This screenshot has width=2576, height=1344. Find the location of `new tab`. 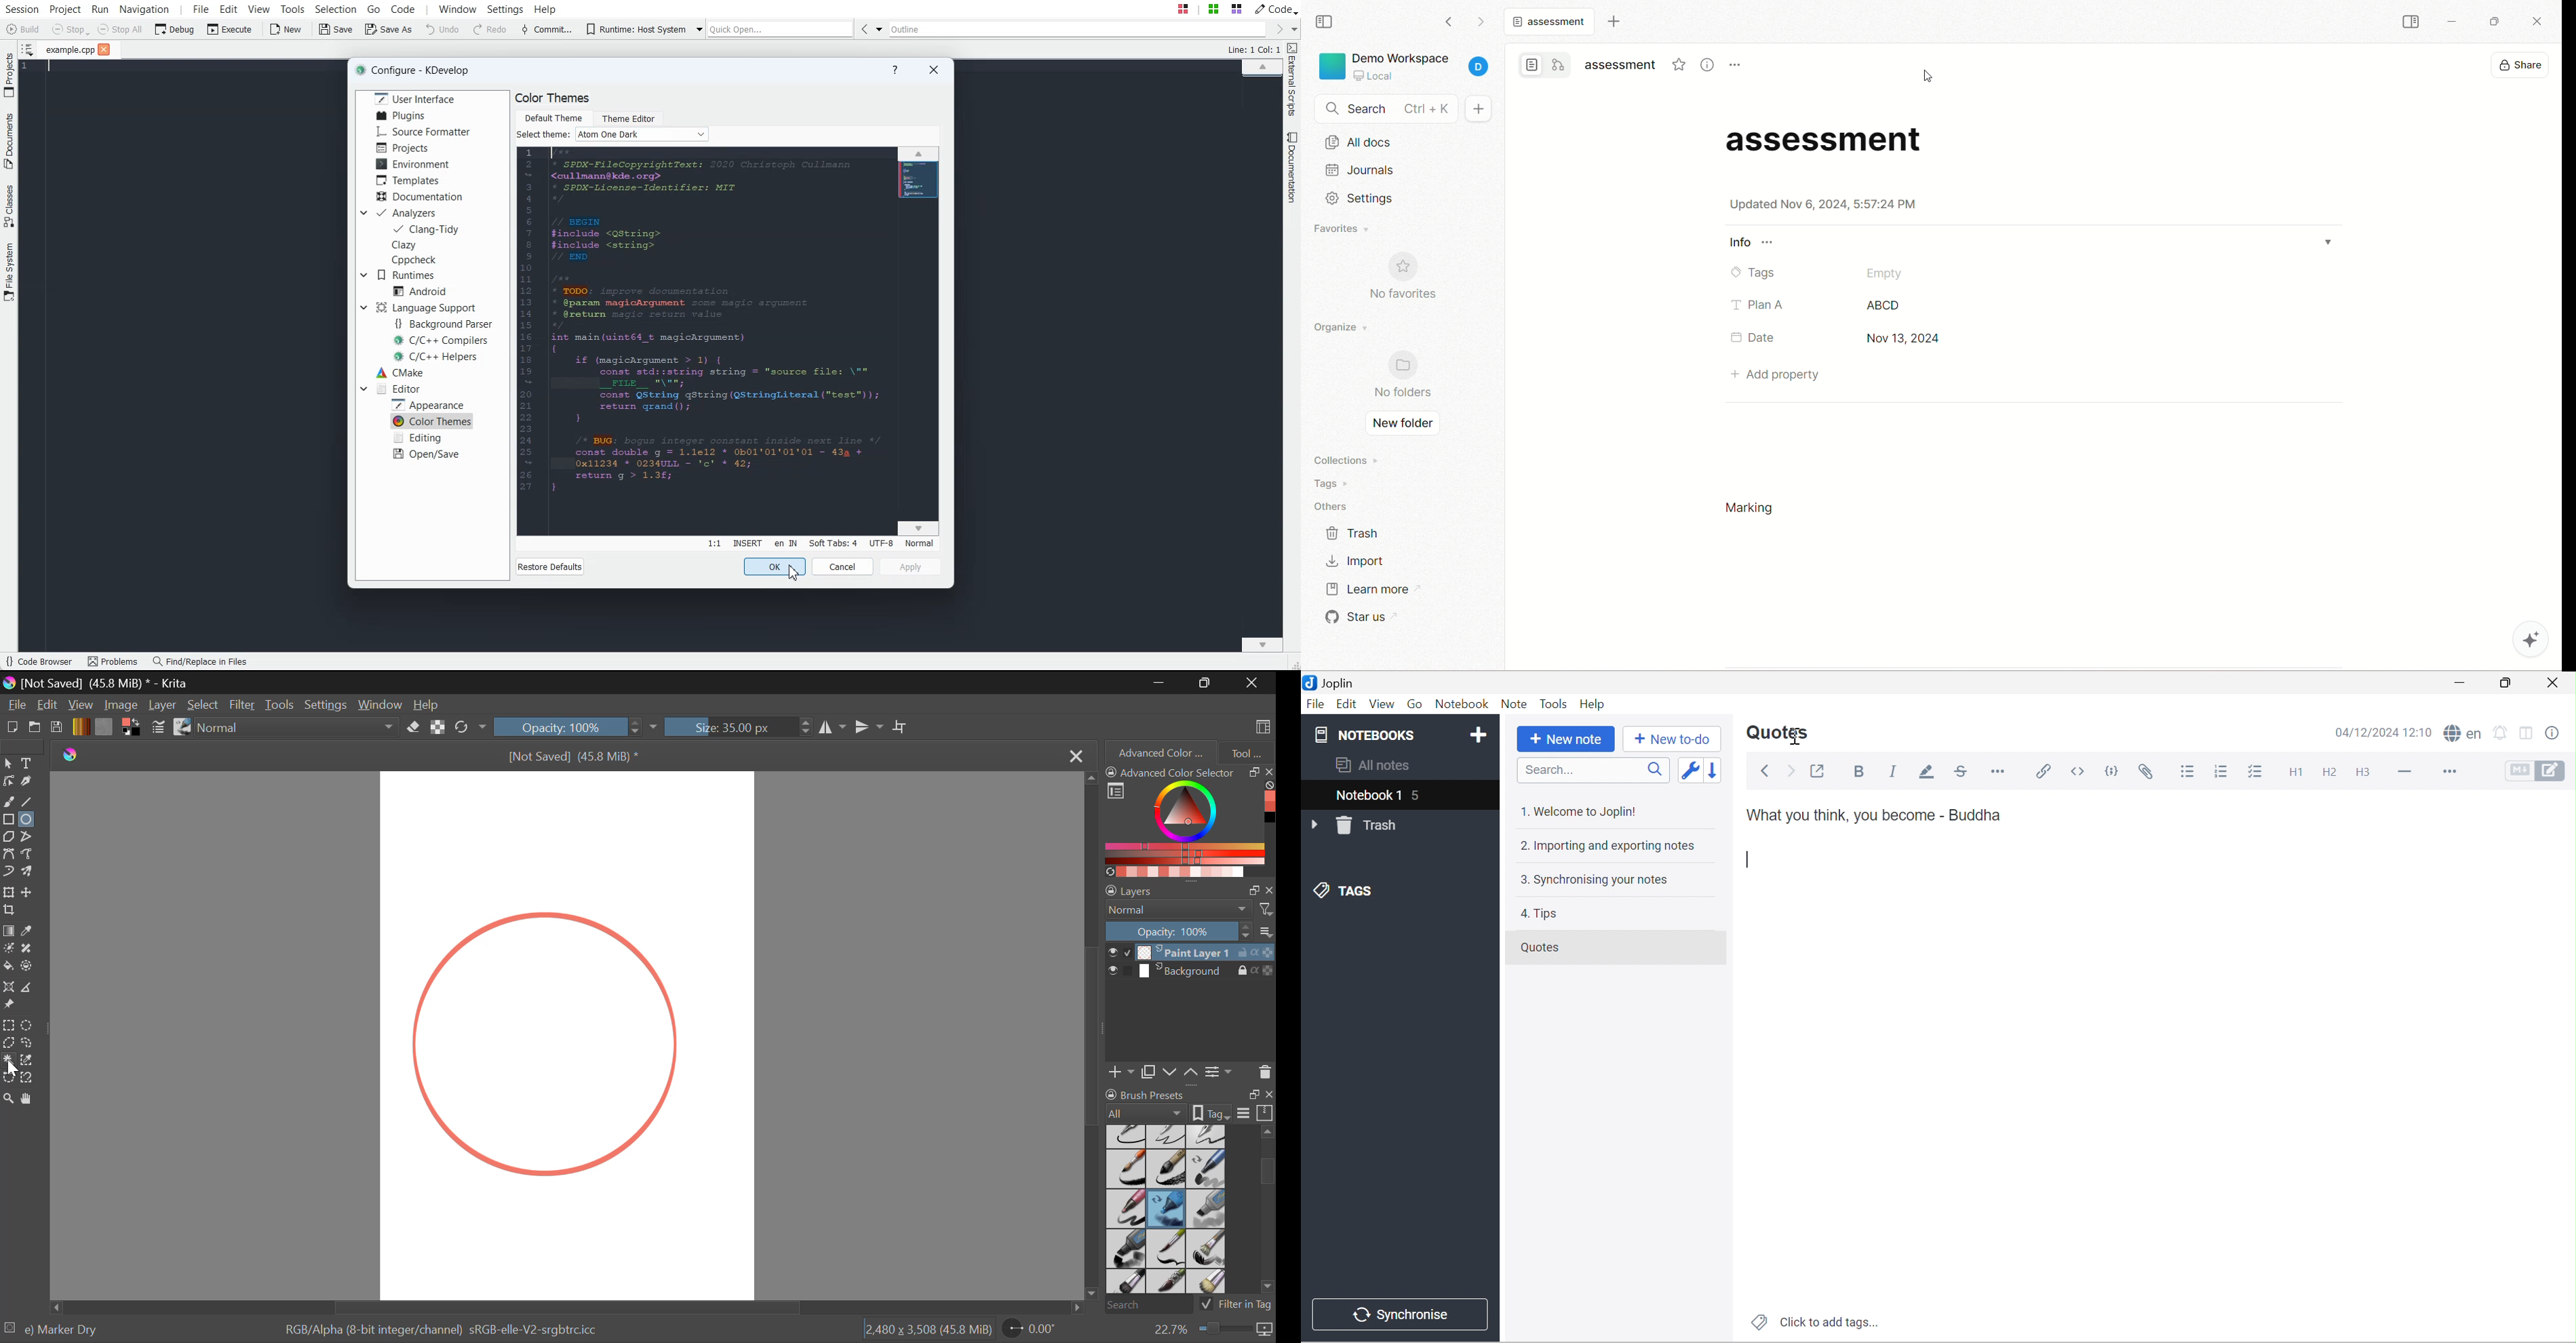

new tab is located at coordinates (1614, 23).